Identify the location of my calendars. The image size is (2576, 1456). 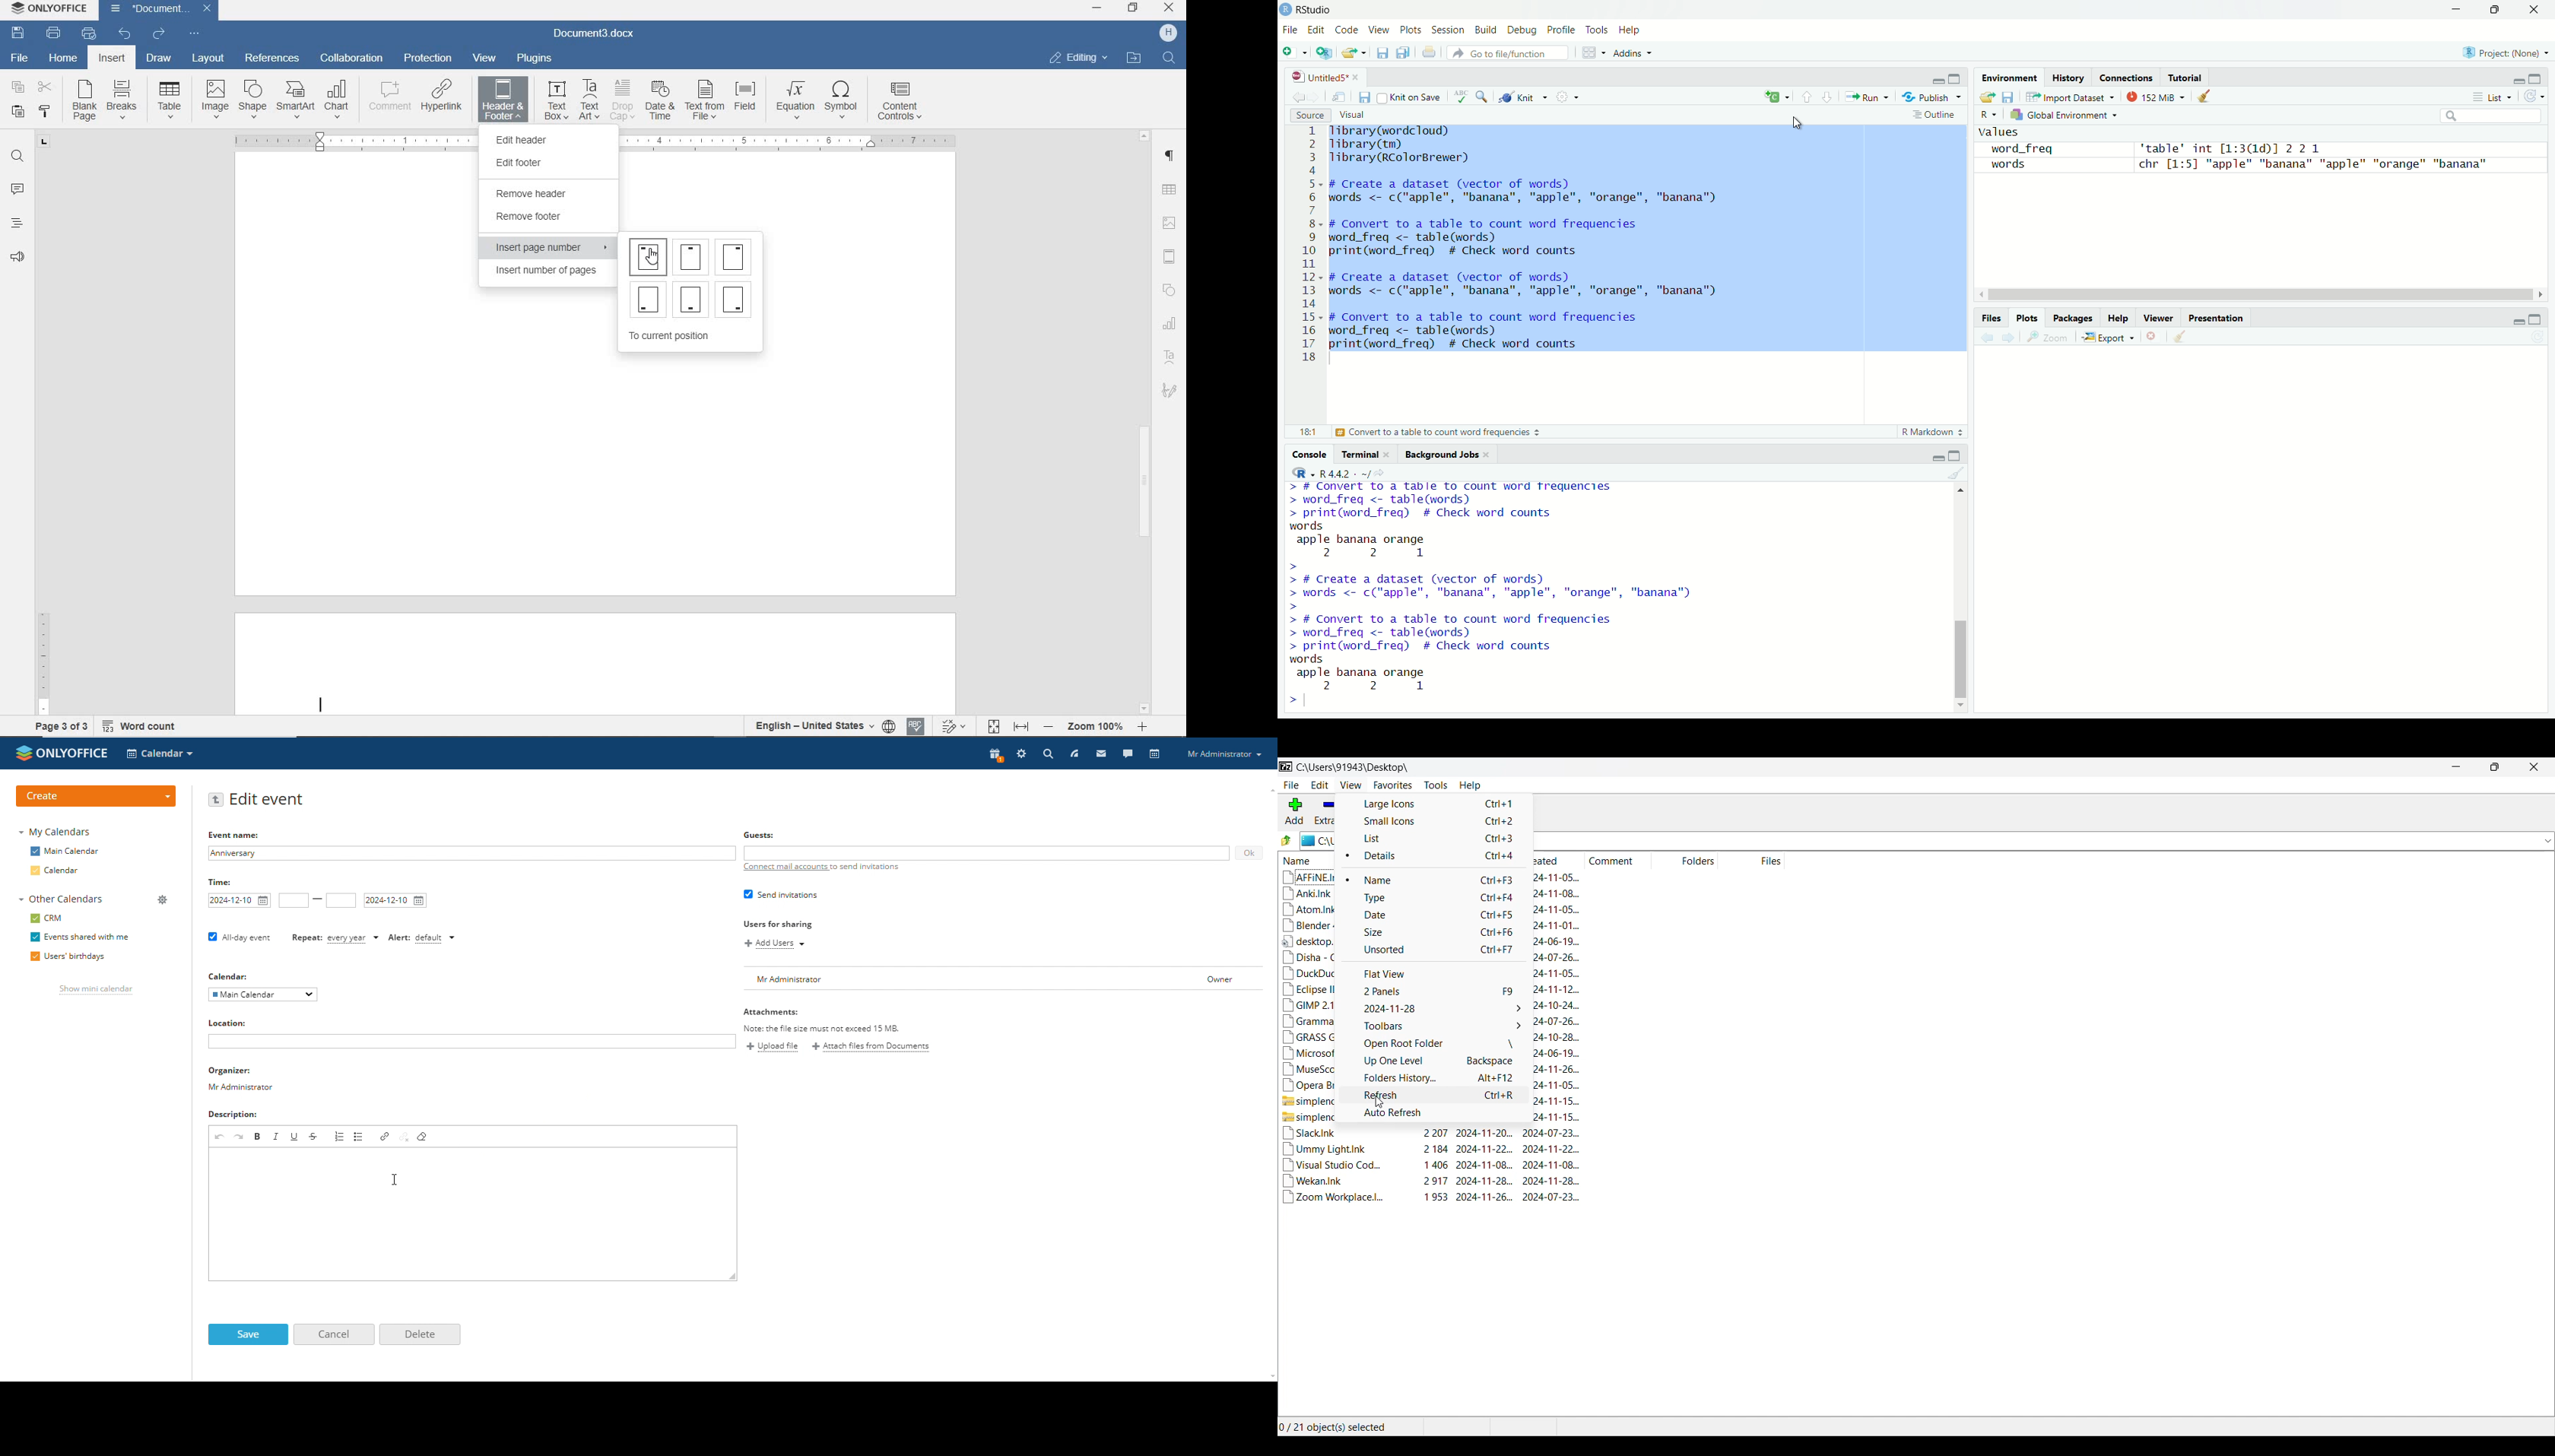
(54, 831).